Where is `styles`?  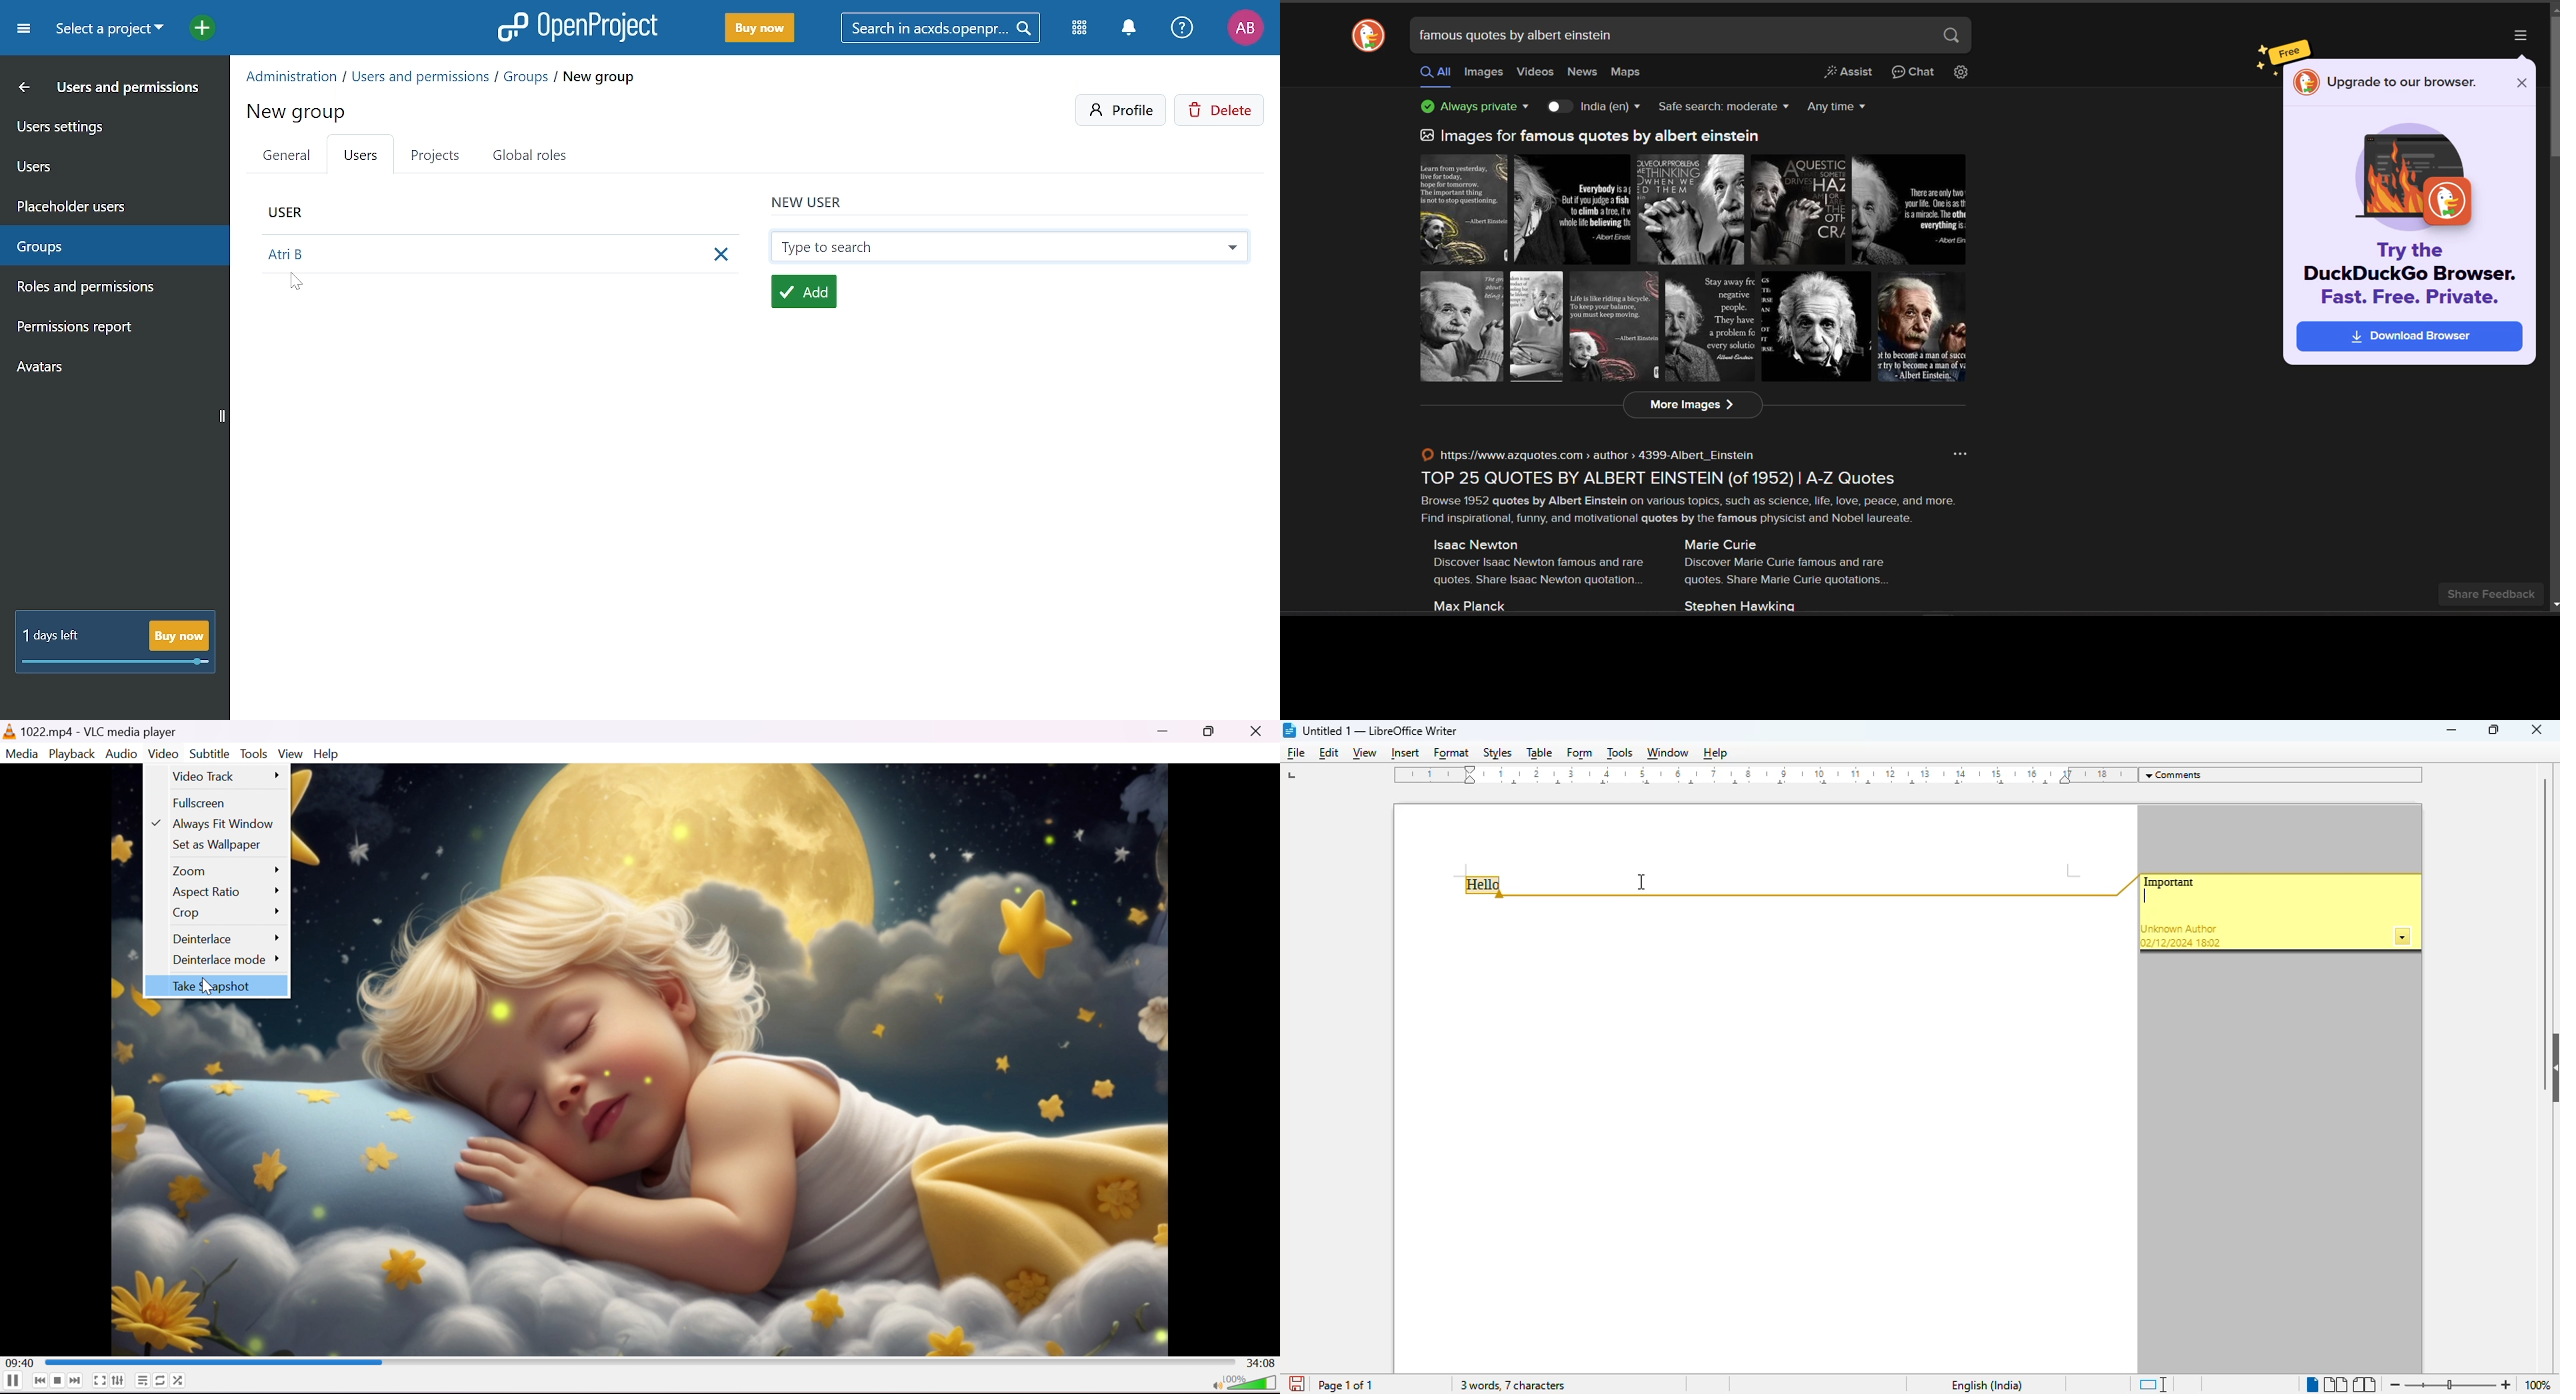
styles is located at coordinates (1498, 753).